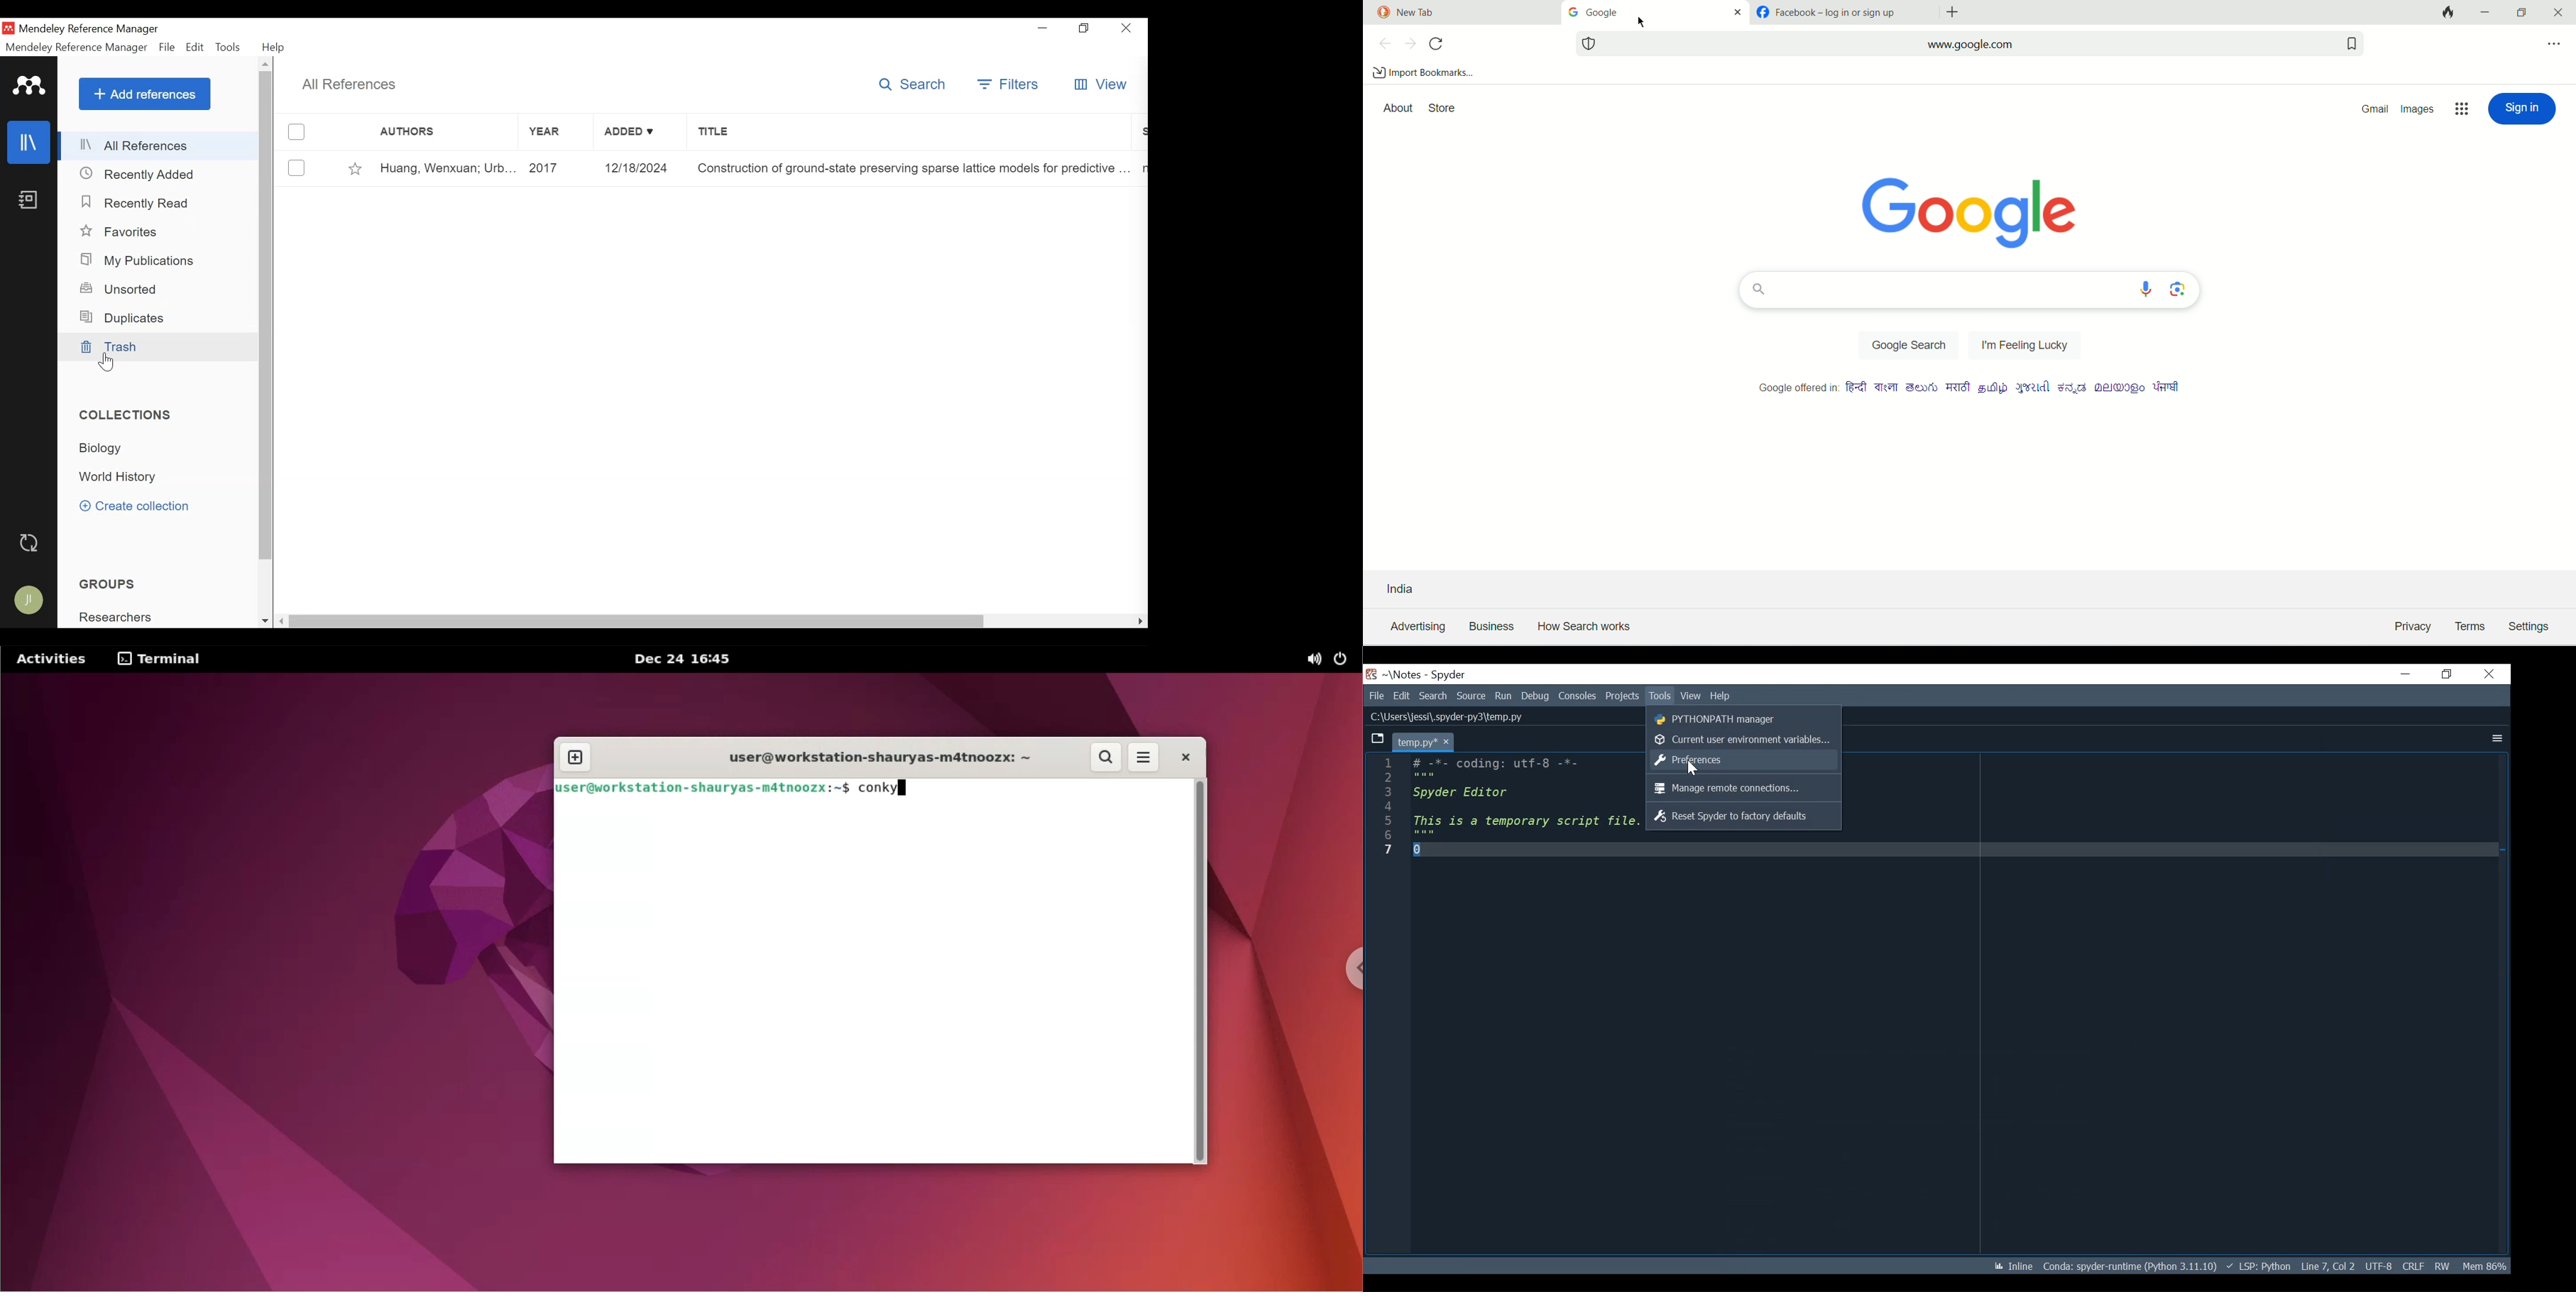  What do you see at coordinates (2487, 1264) in the screenshot?
I see `Memory Usage` at bounding box center [2487, 1264].